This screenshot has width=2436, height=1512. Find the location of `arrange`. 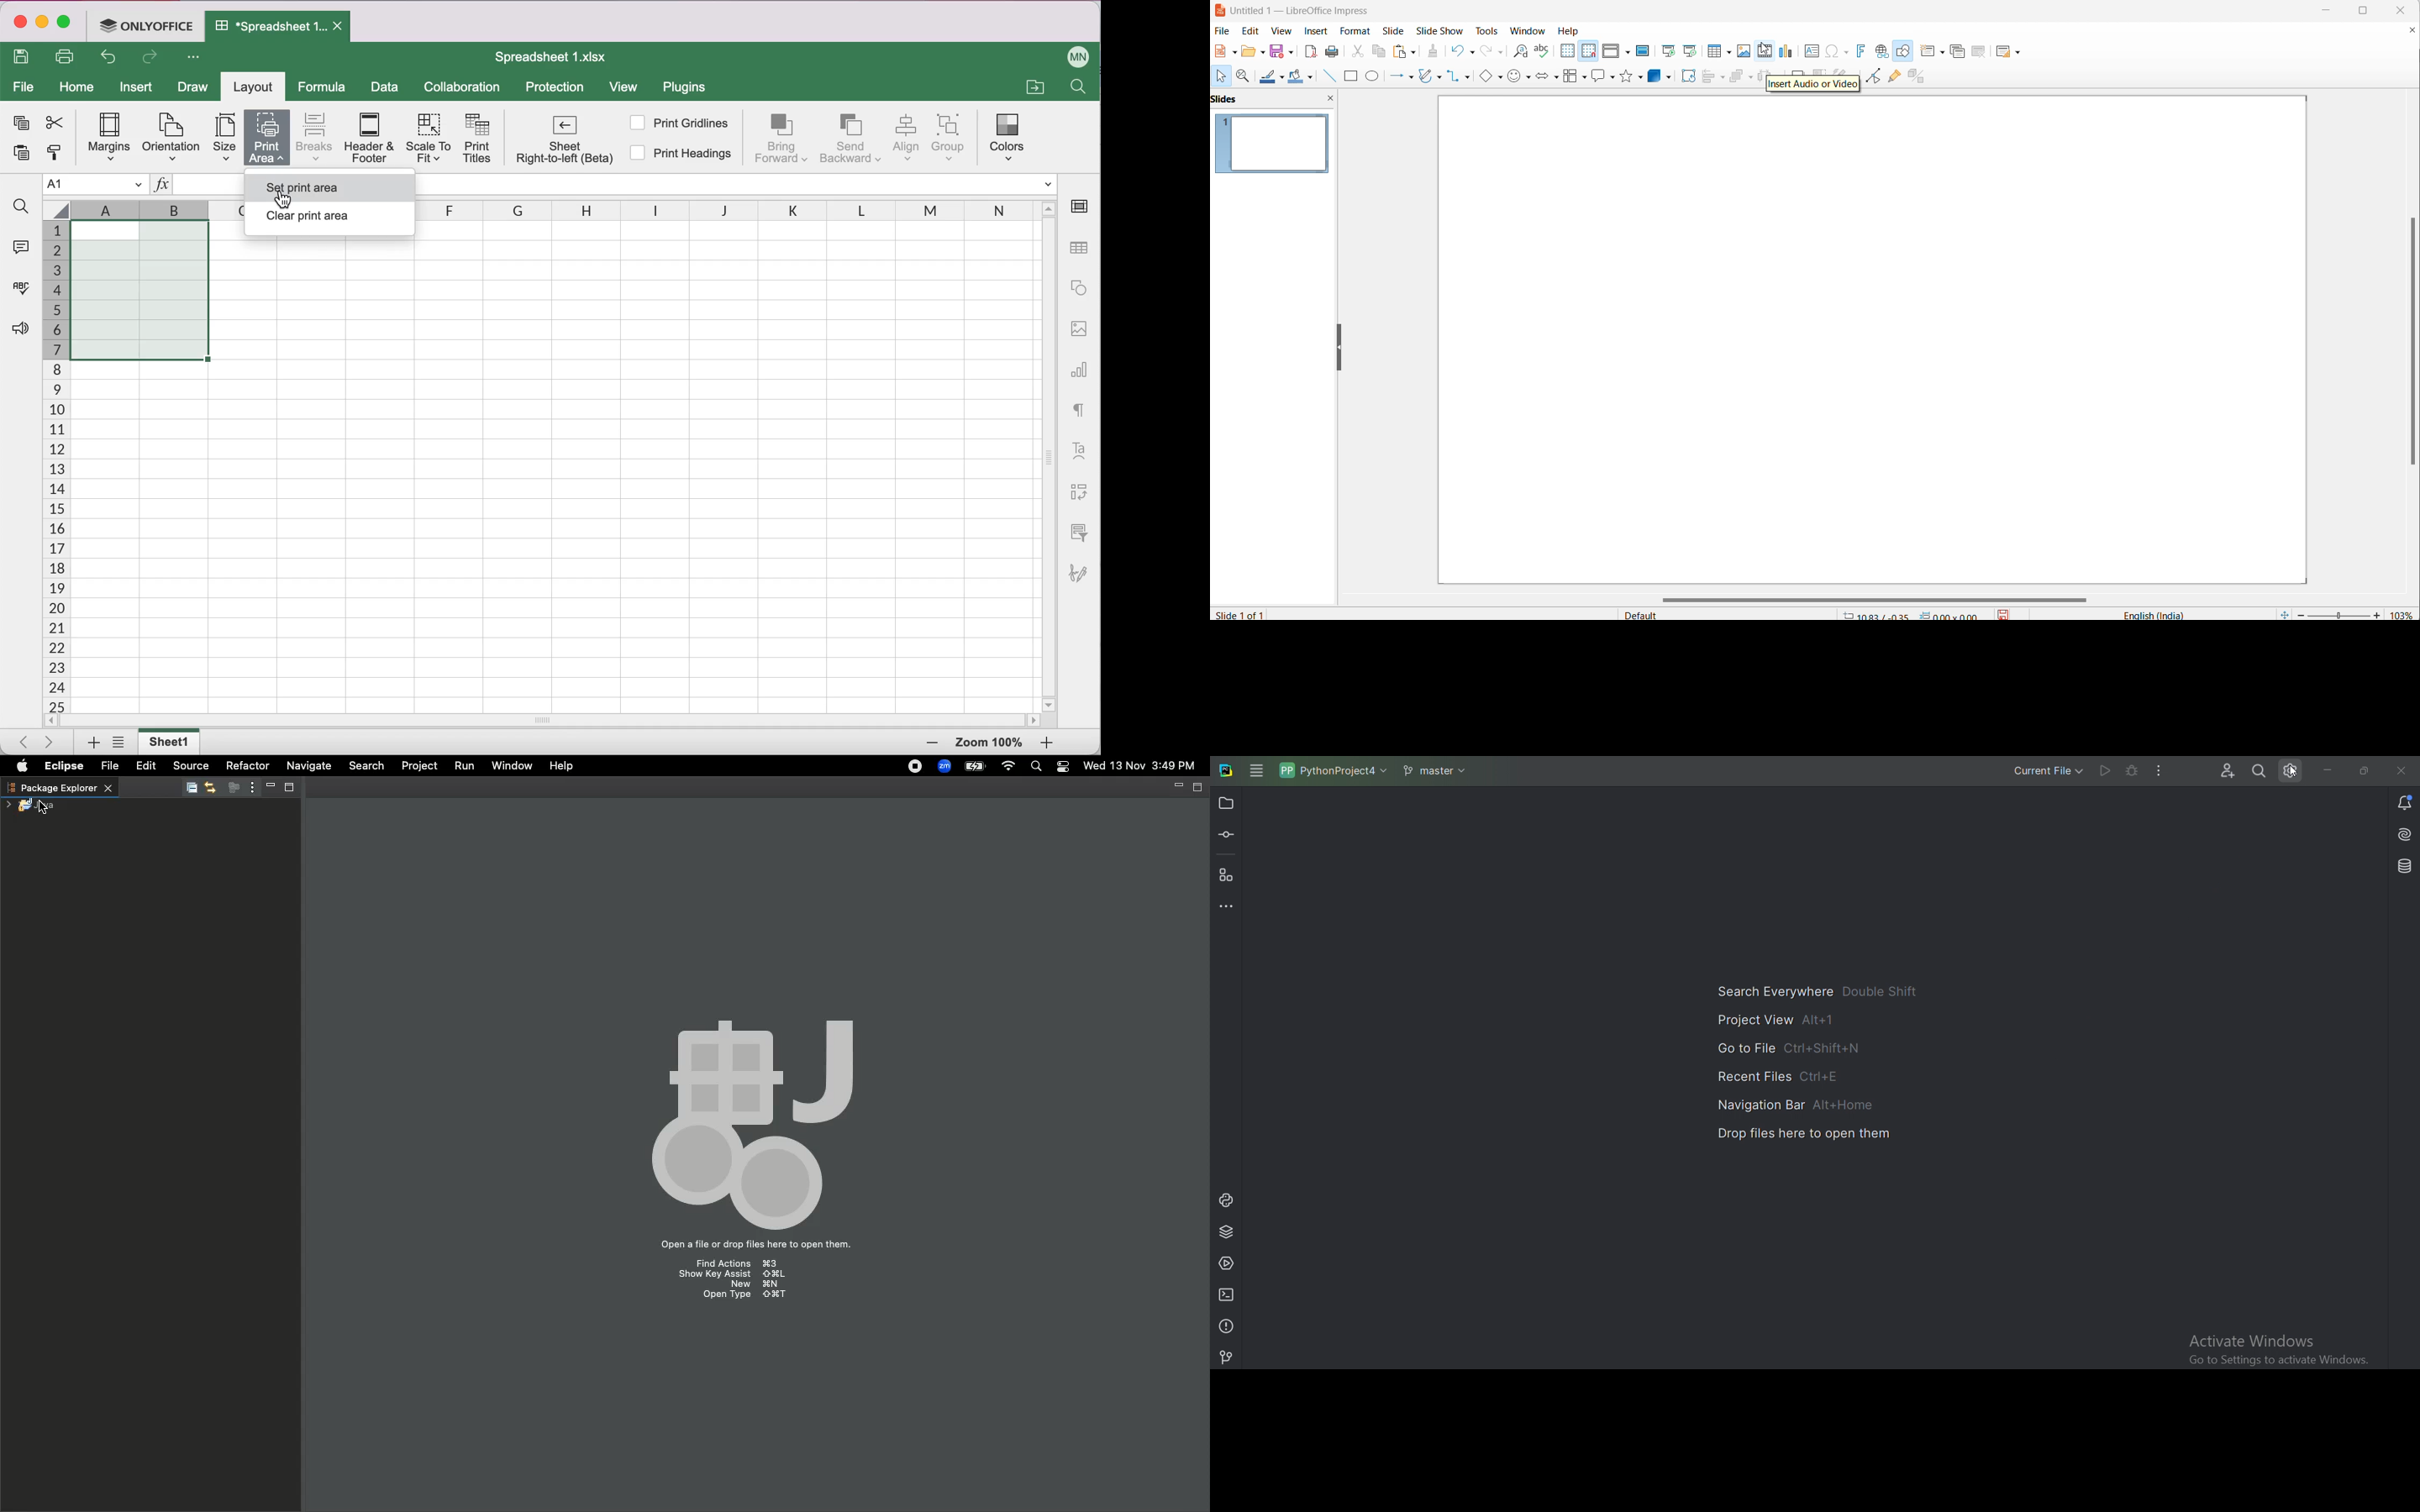

arrange is located at coordinates (1737, 76).